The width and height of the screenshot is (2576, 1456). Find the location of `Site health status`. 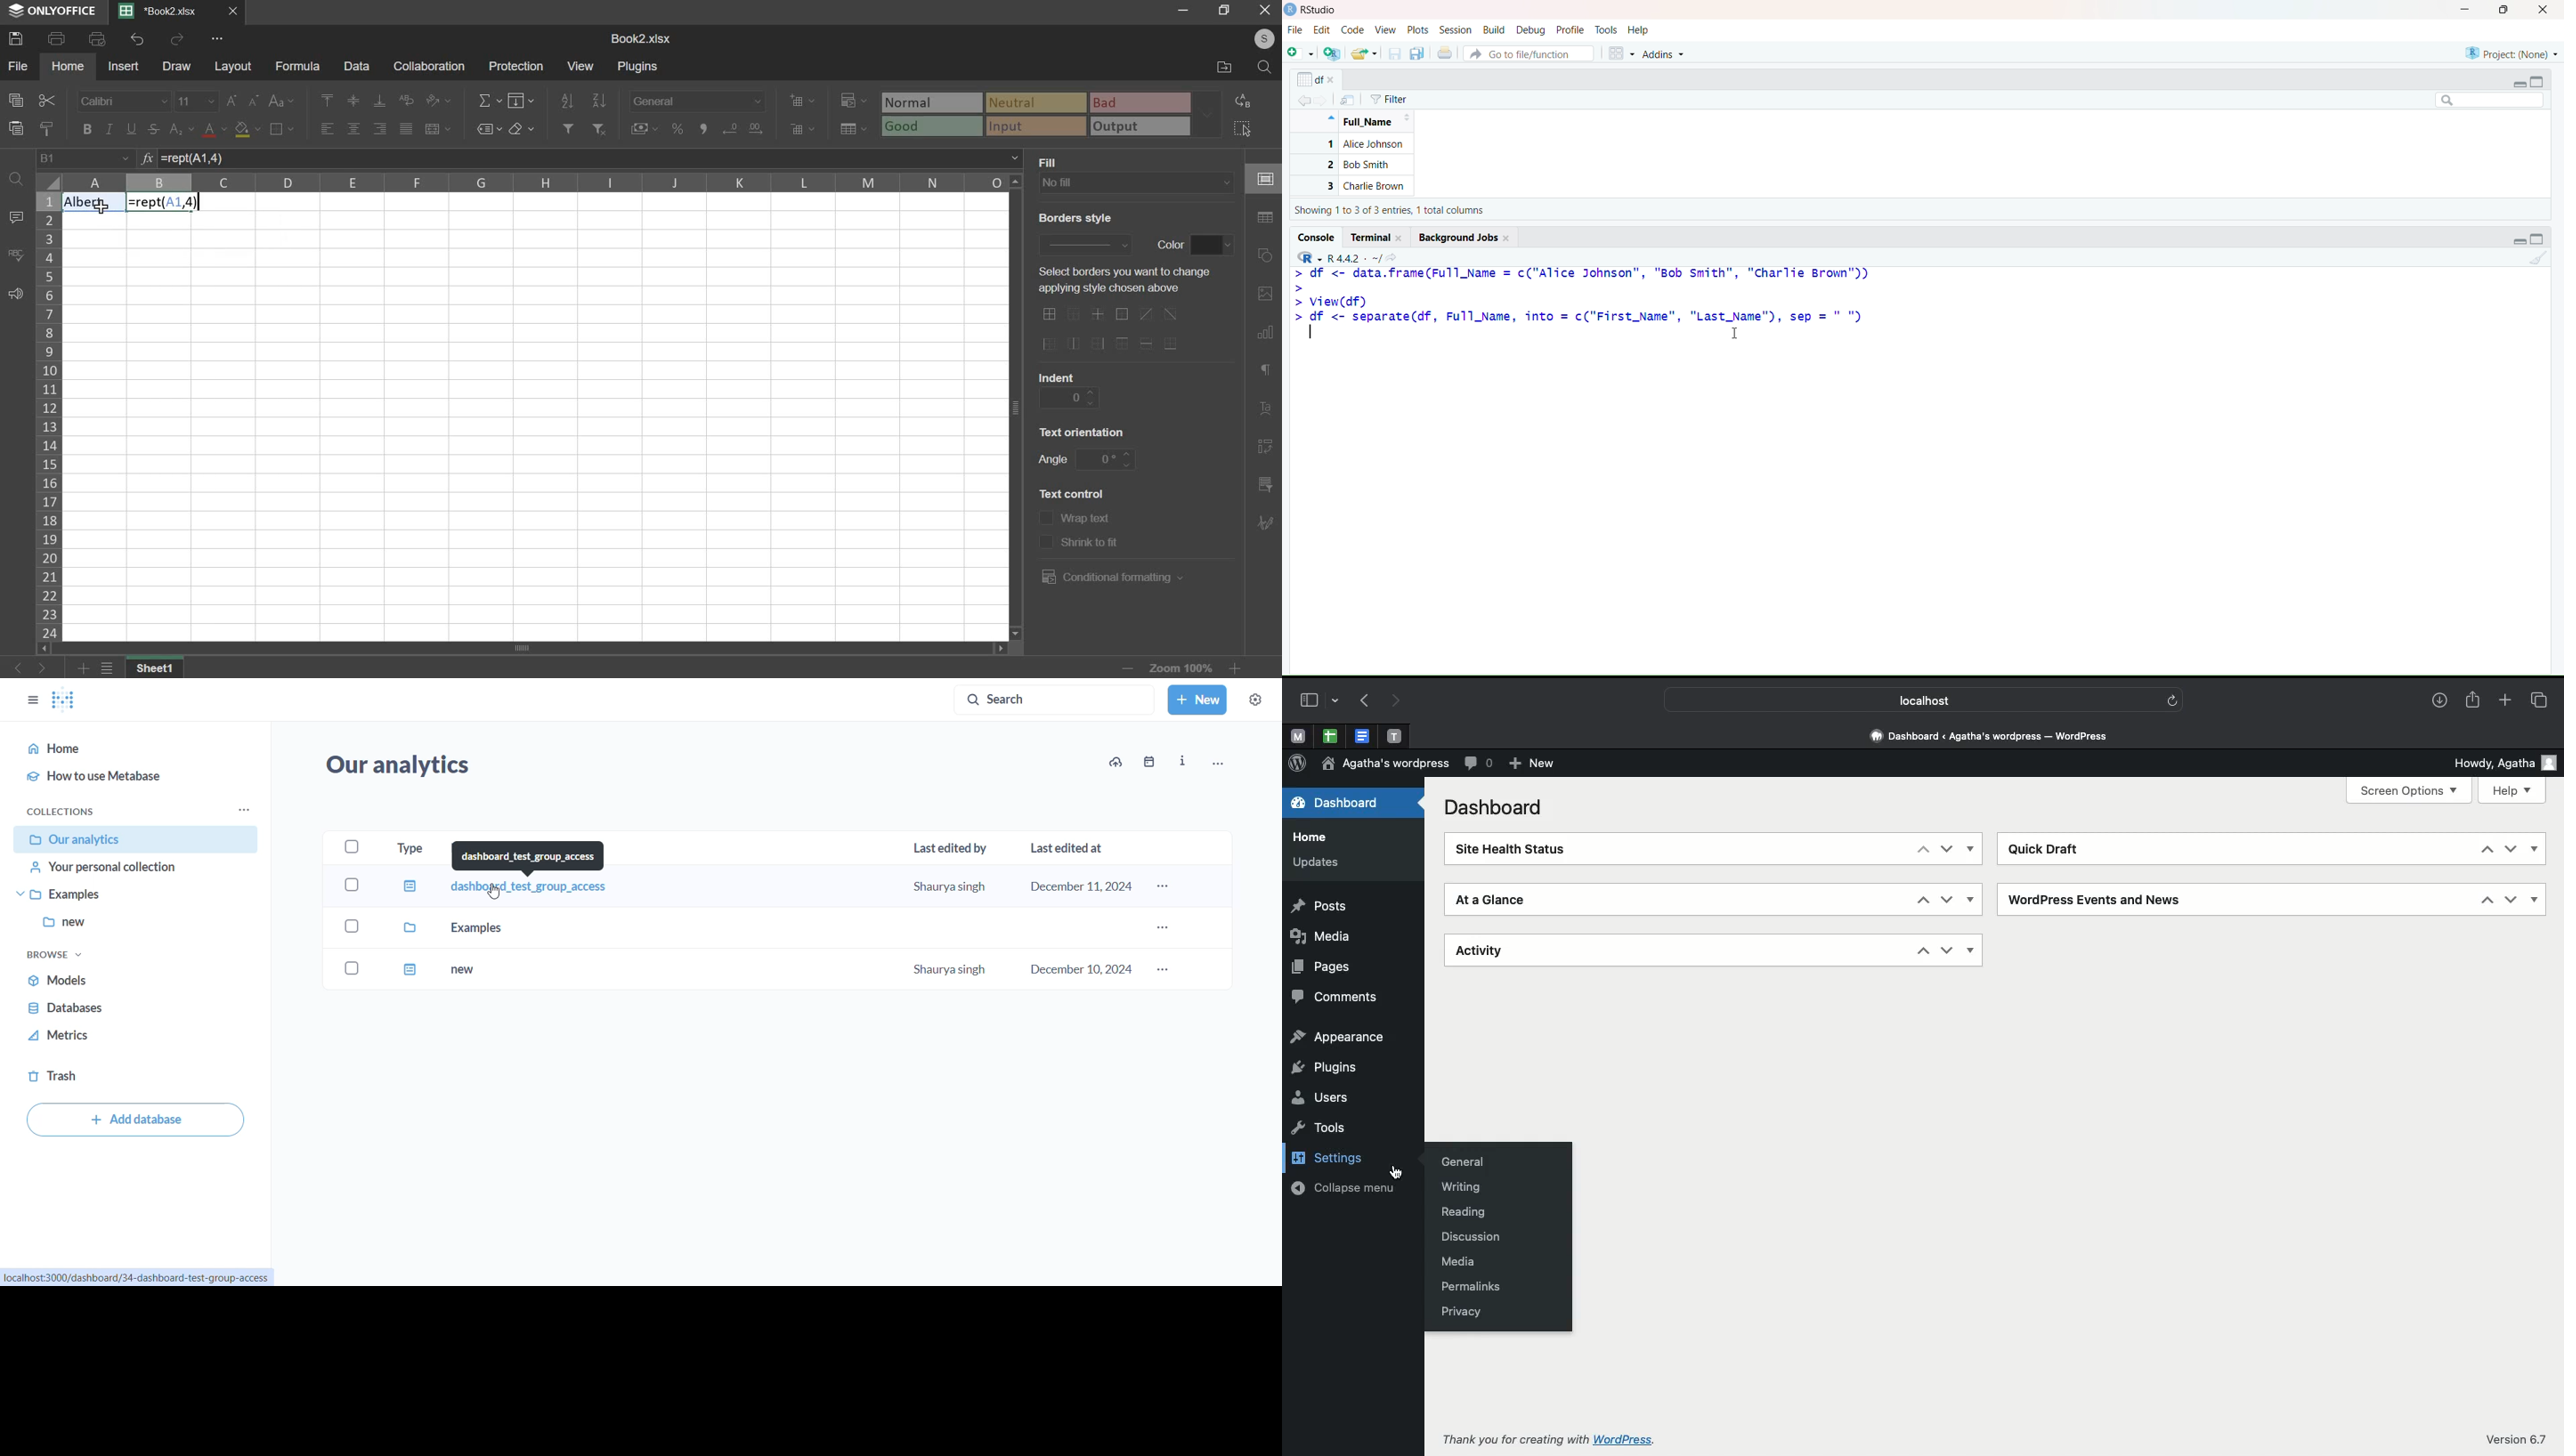

Site health status is located at coordinates (1507, 847).